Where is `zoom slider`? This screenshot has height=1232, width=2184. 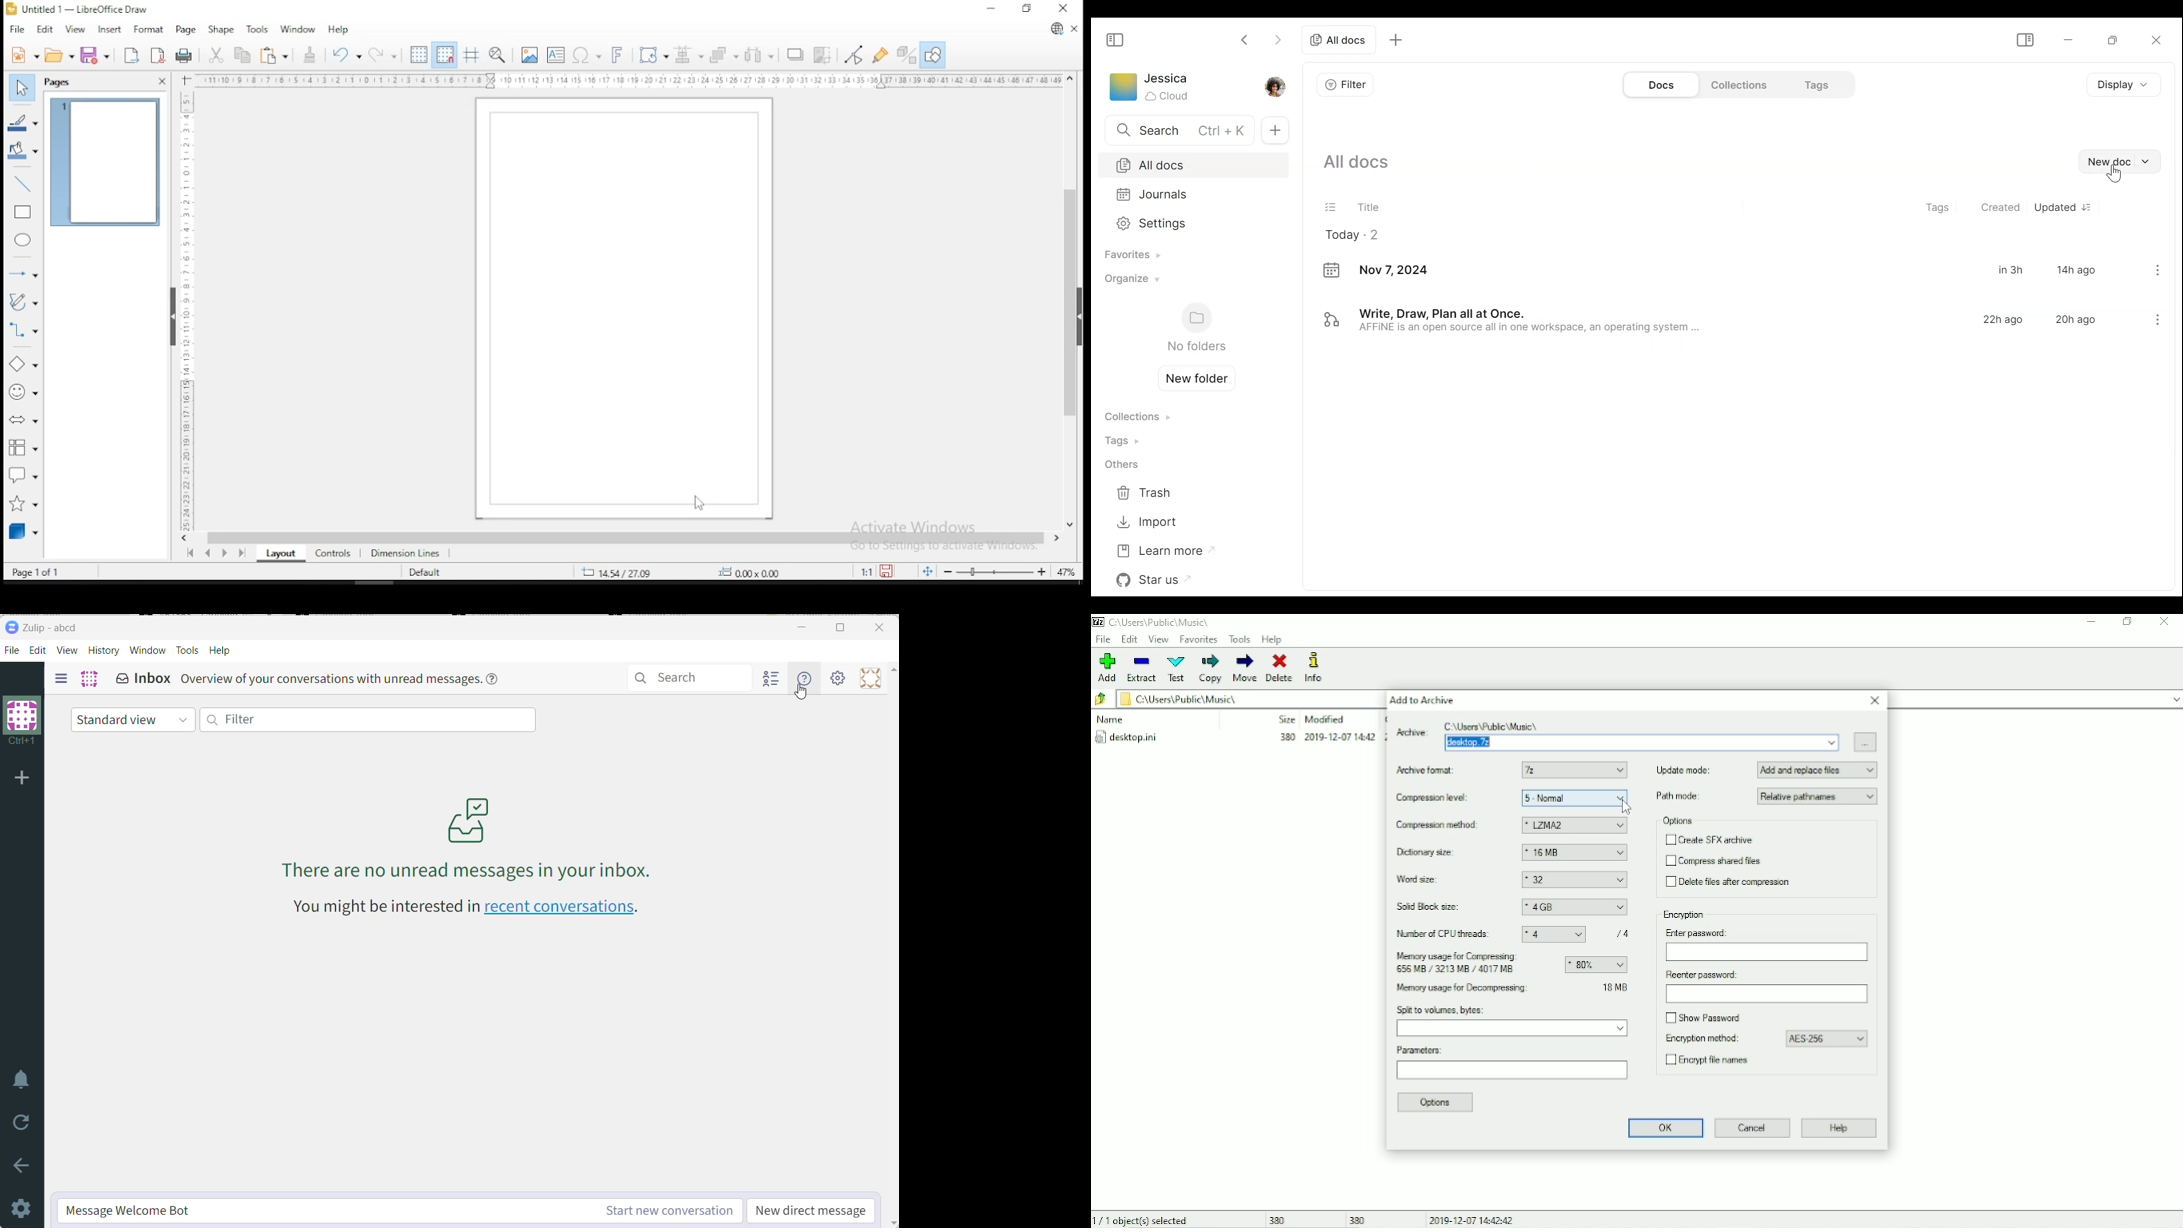 zoom slider is located at coordinates (999, 571).